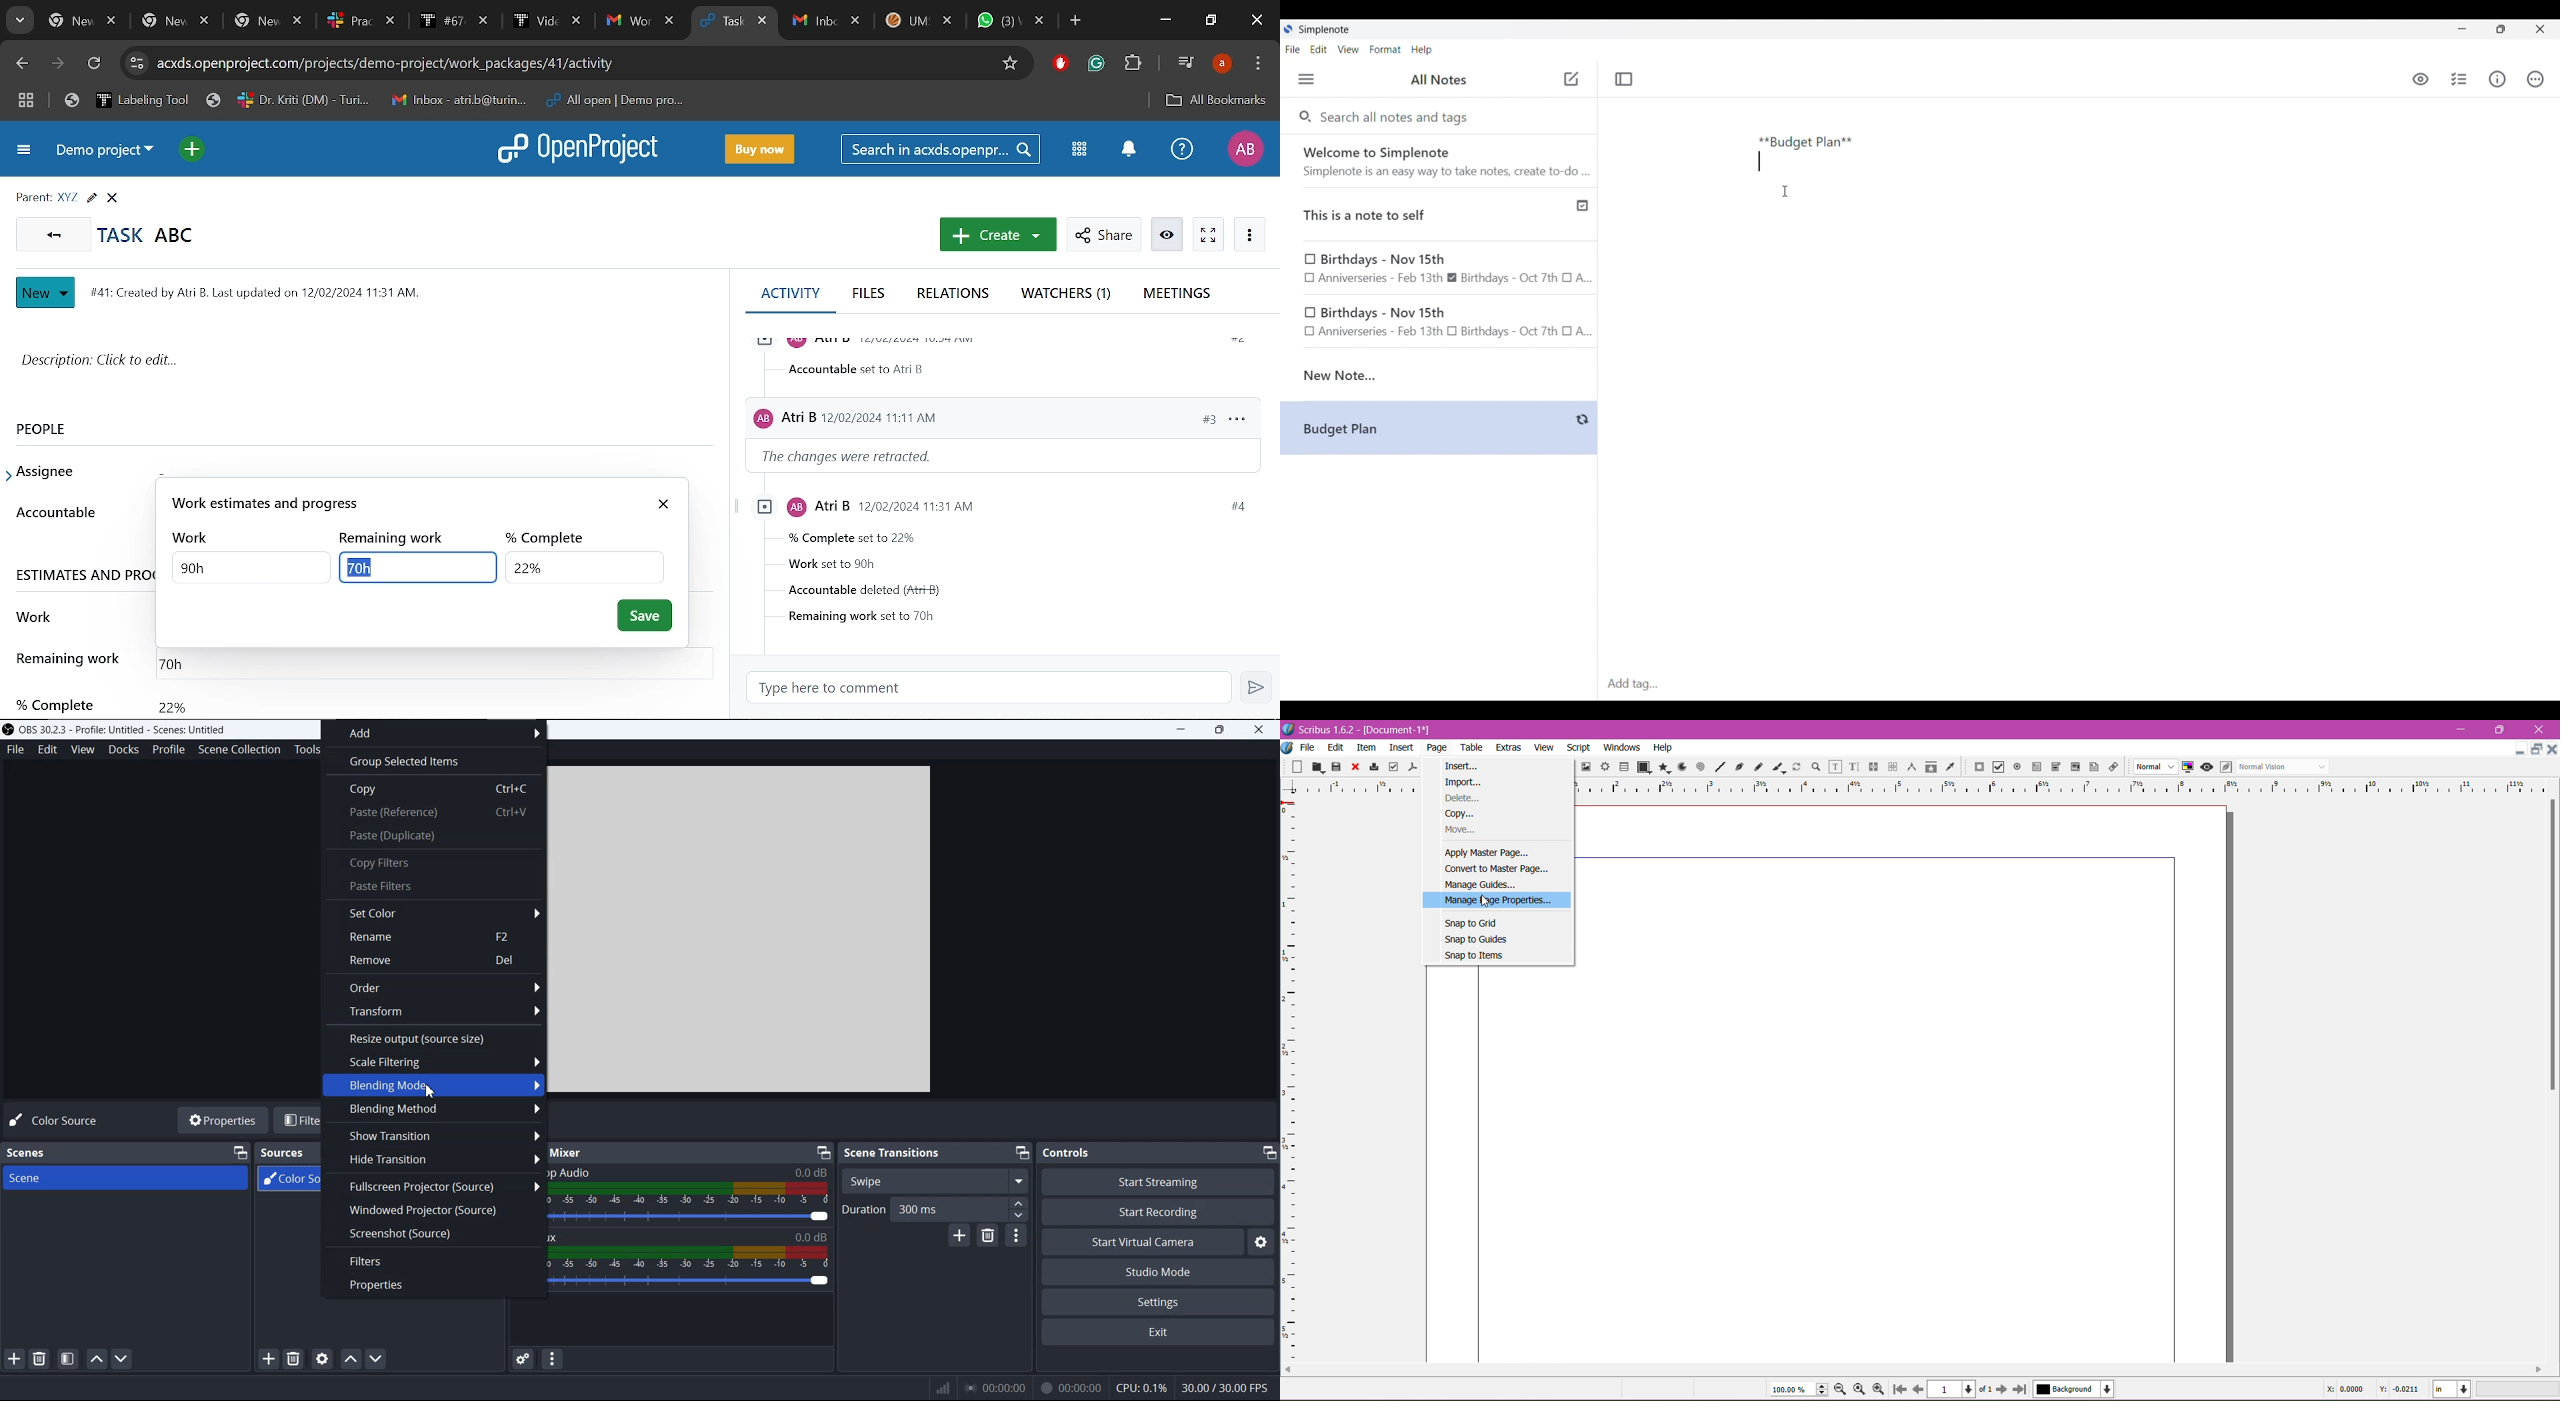 The image size is (2576, 1428). What do you see at coordinates (1102, 235) in the screenshot?
I see `Share` at bounding box center [1102, 235].